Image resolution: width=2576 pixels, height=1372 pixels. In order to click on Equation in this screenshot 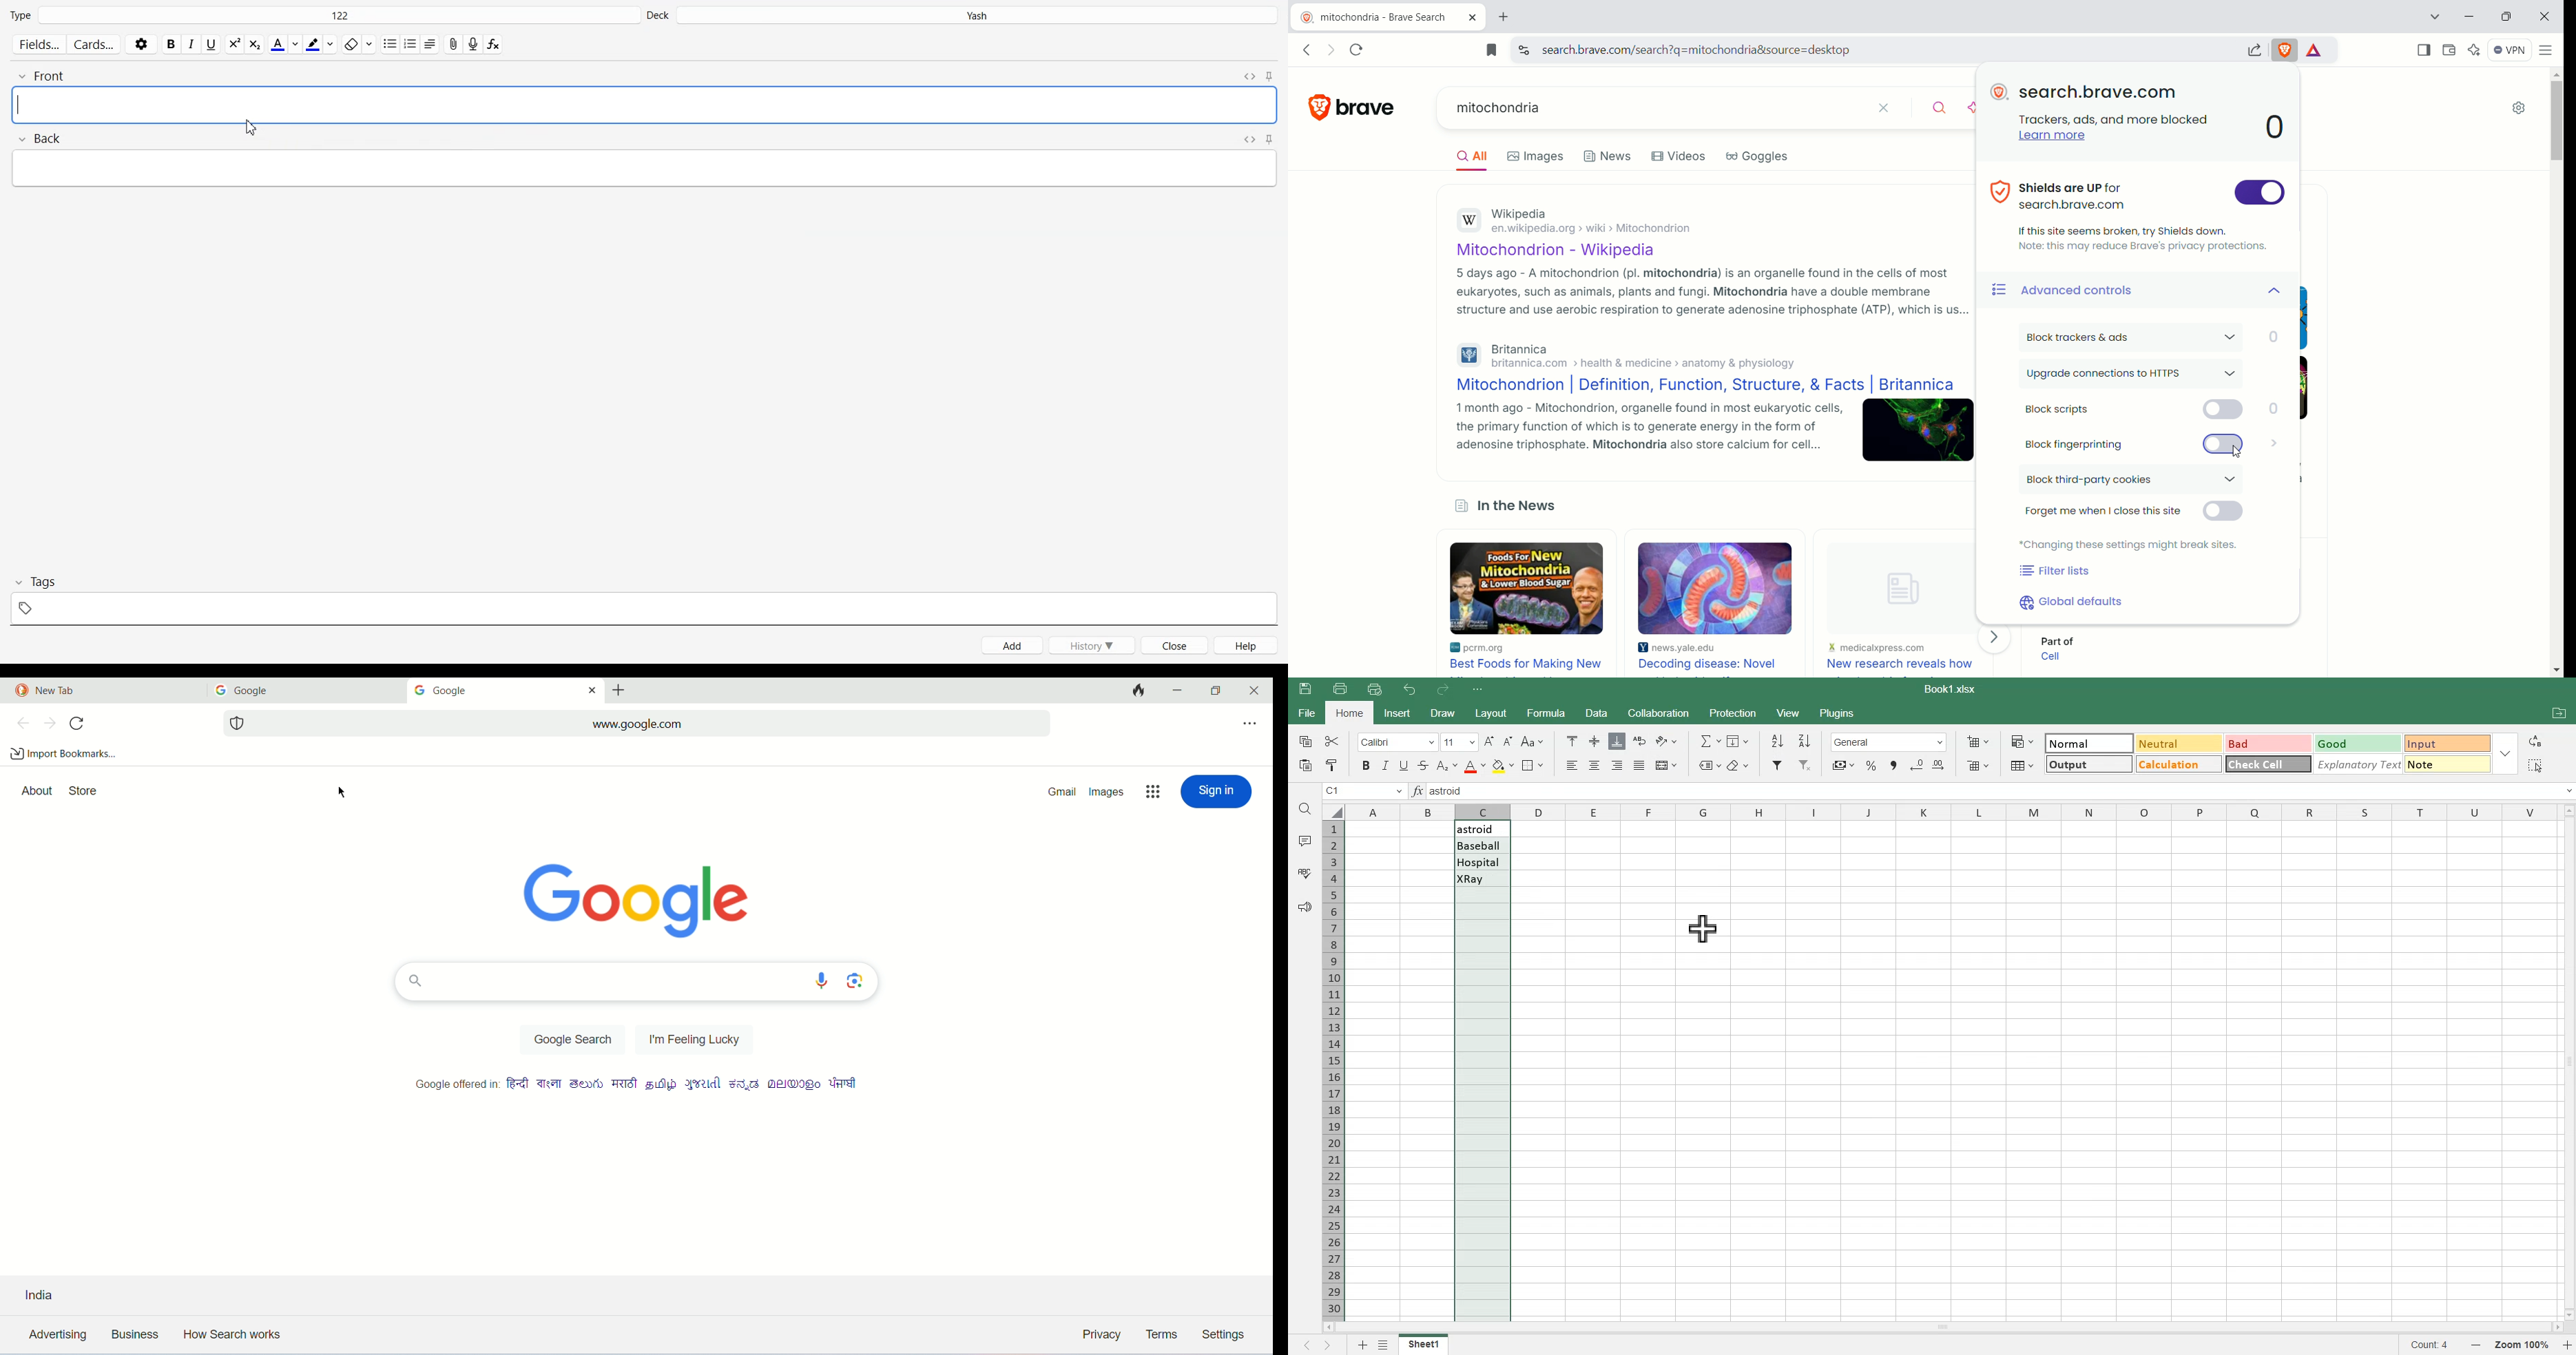, I will do `click(1710, 740)`.